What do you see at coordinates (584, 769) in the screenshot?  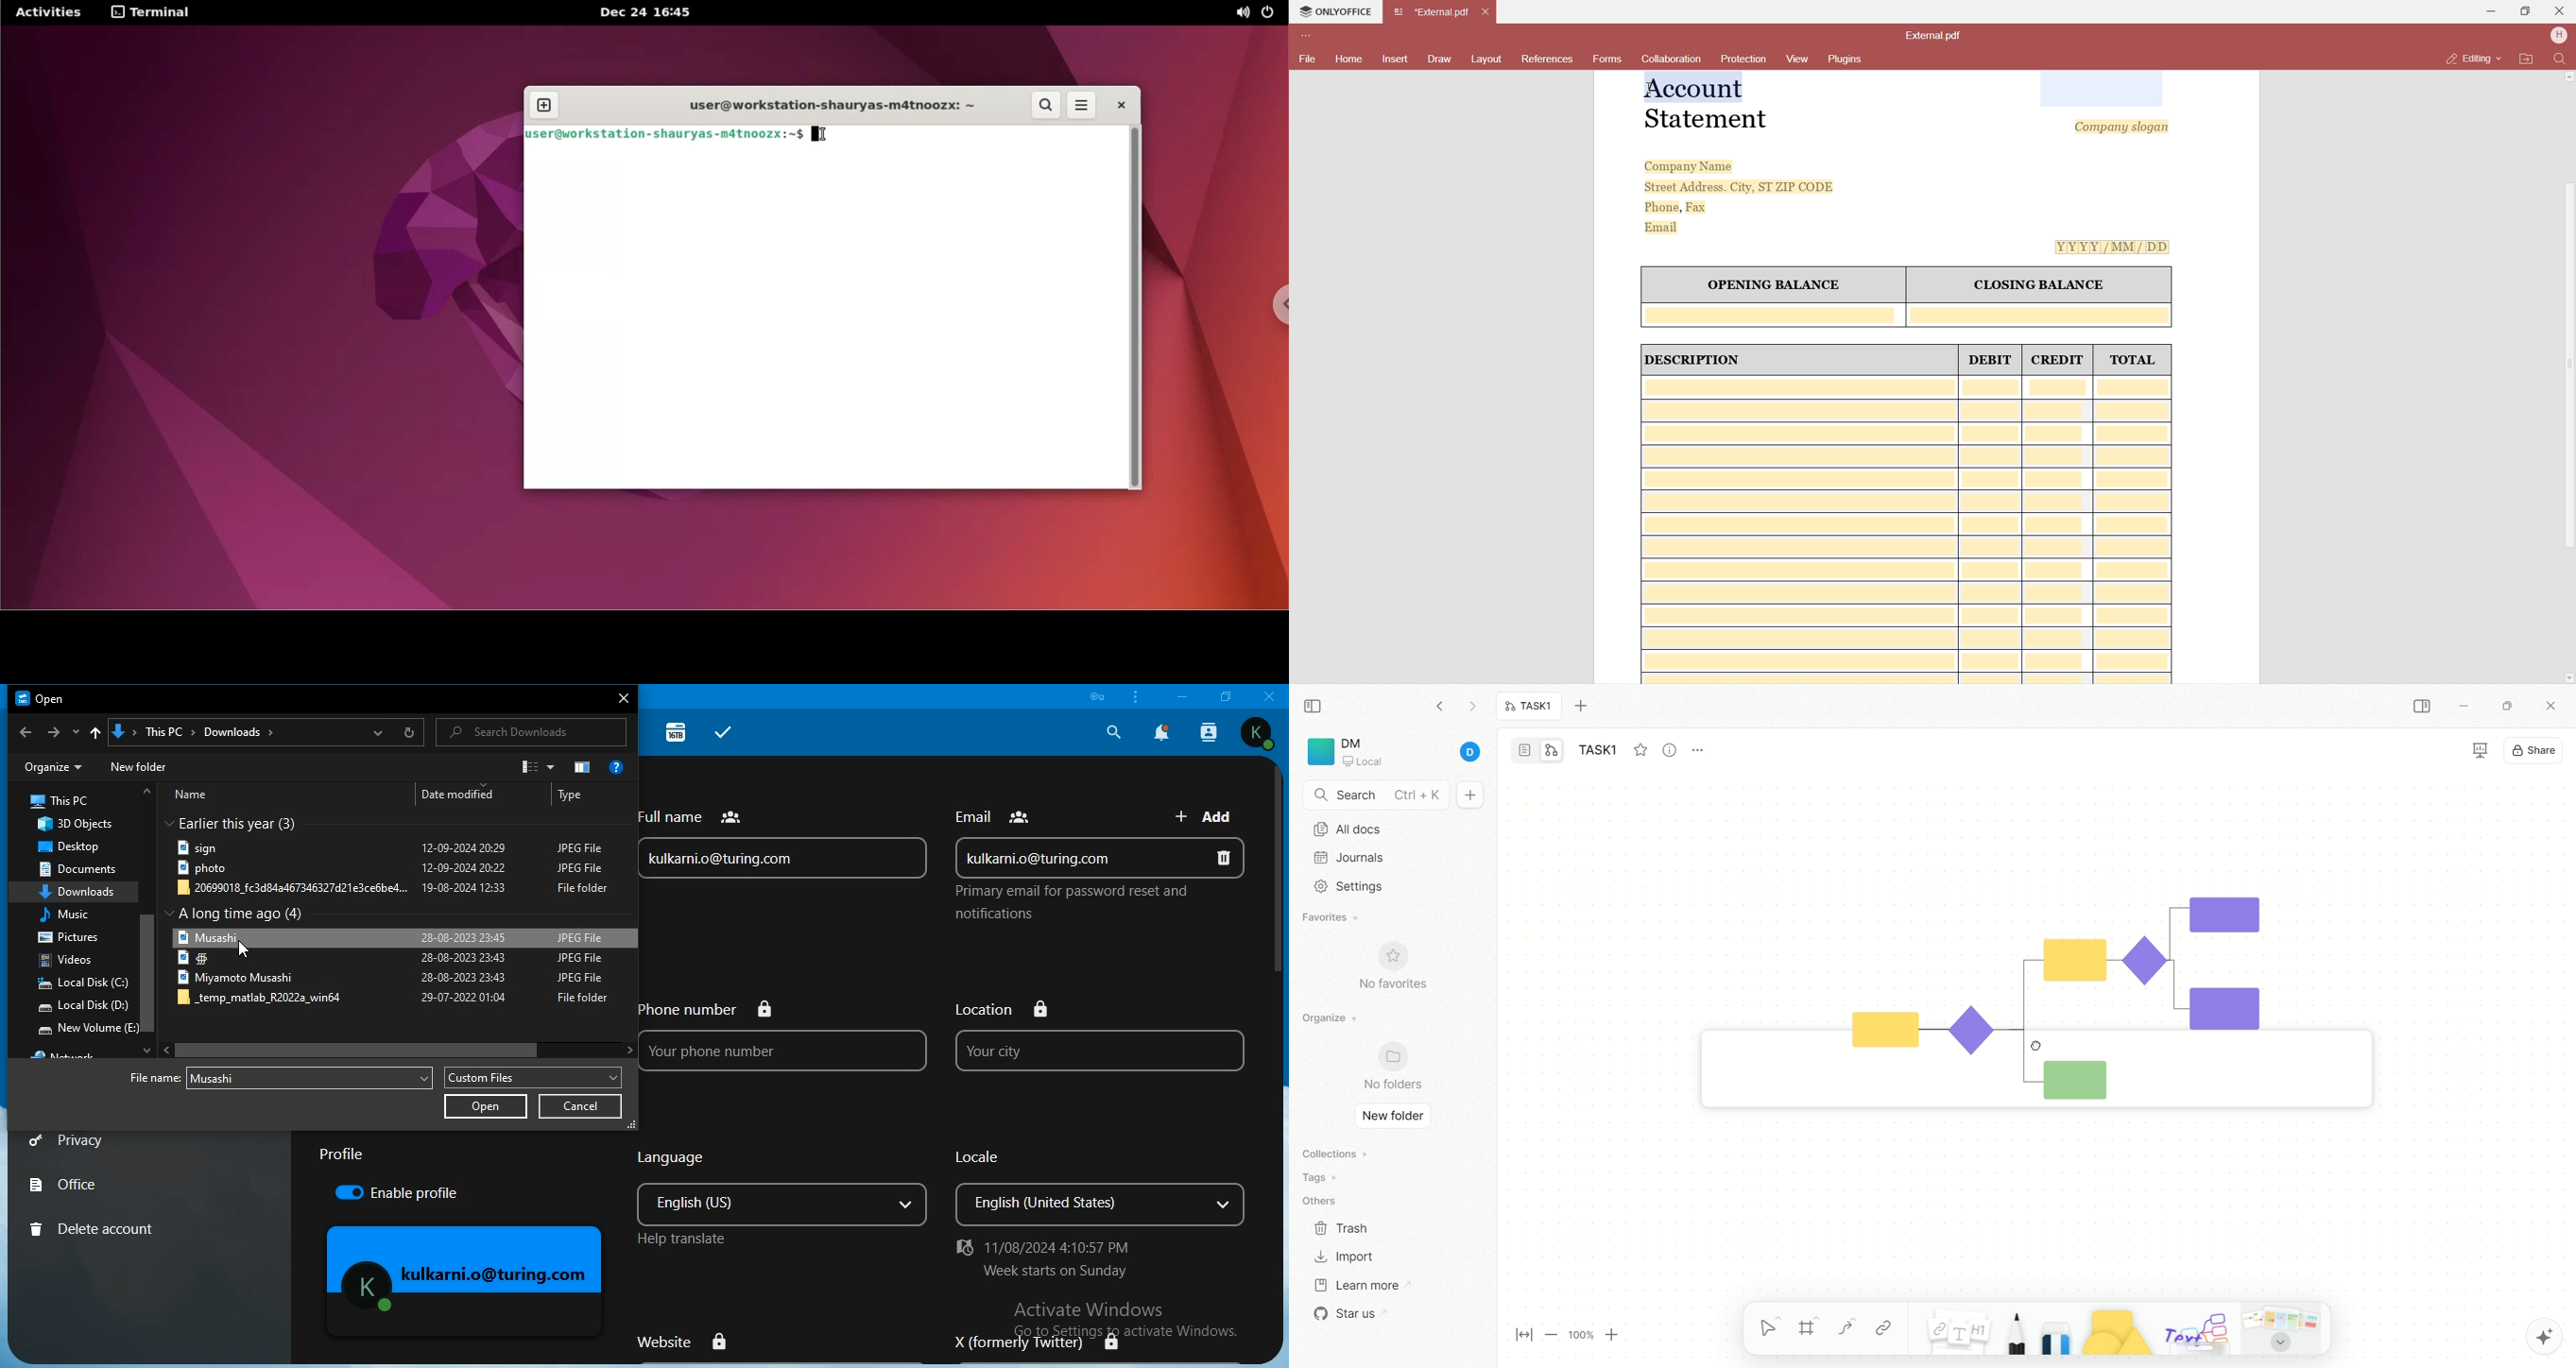 I see `icon` at bounding box center [584, 769].